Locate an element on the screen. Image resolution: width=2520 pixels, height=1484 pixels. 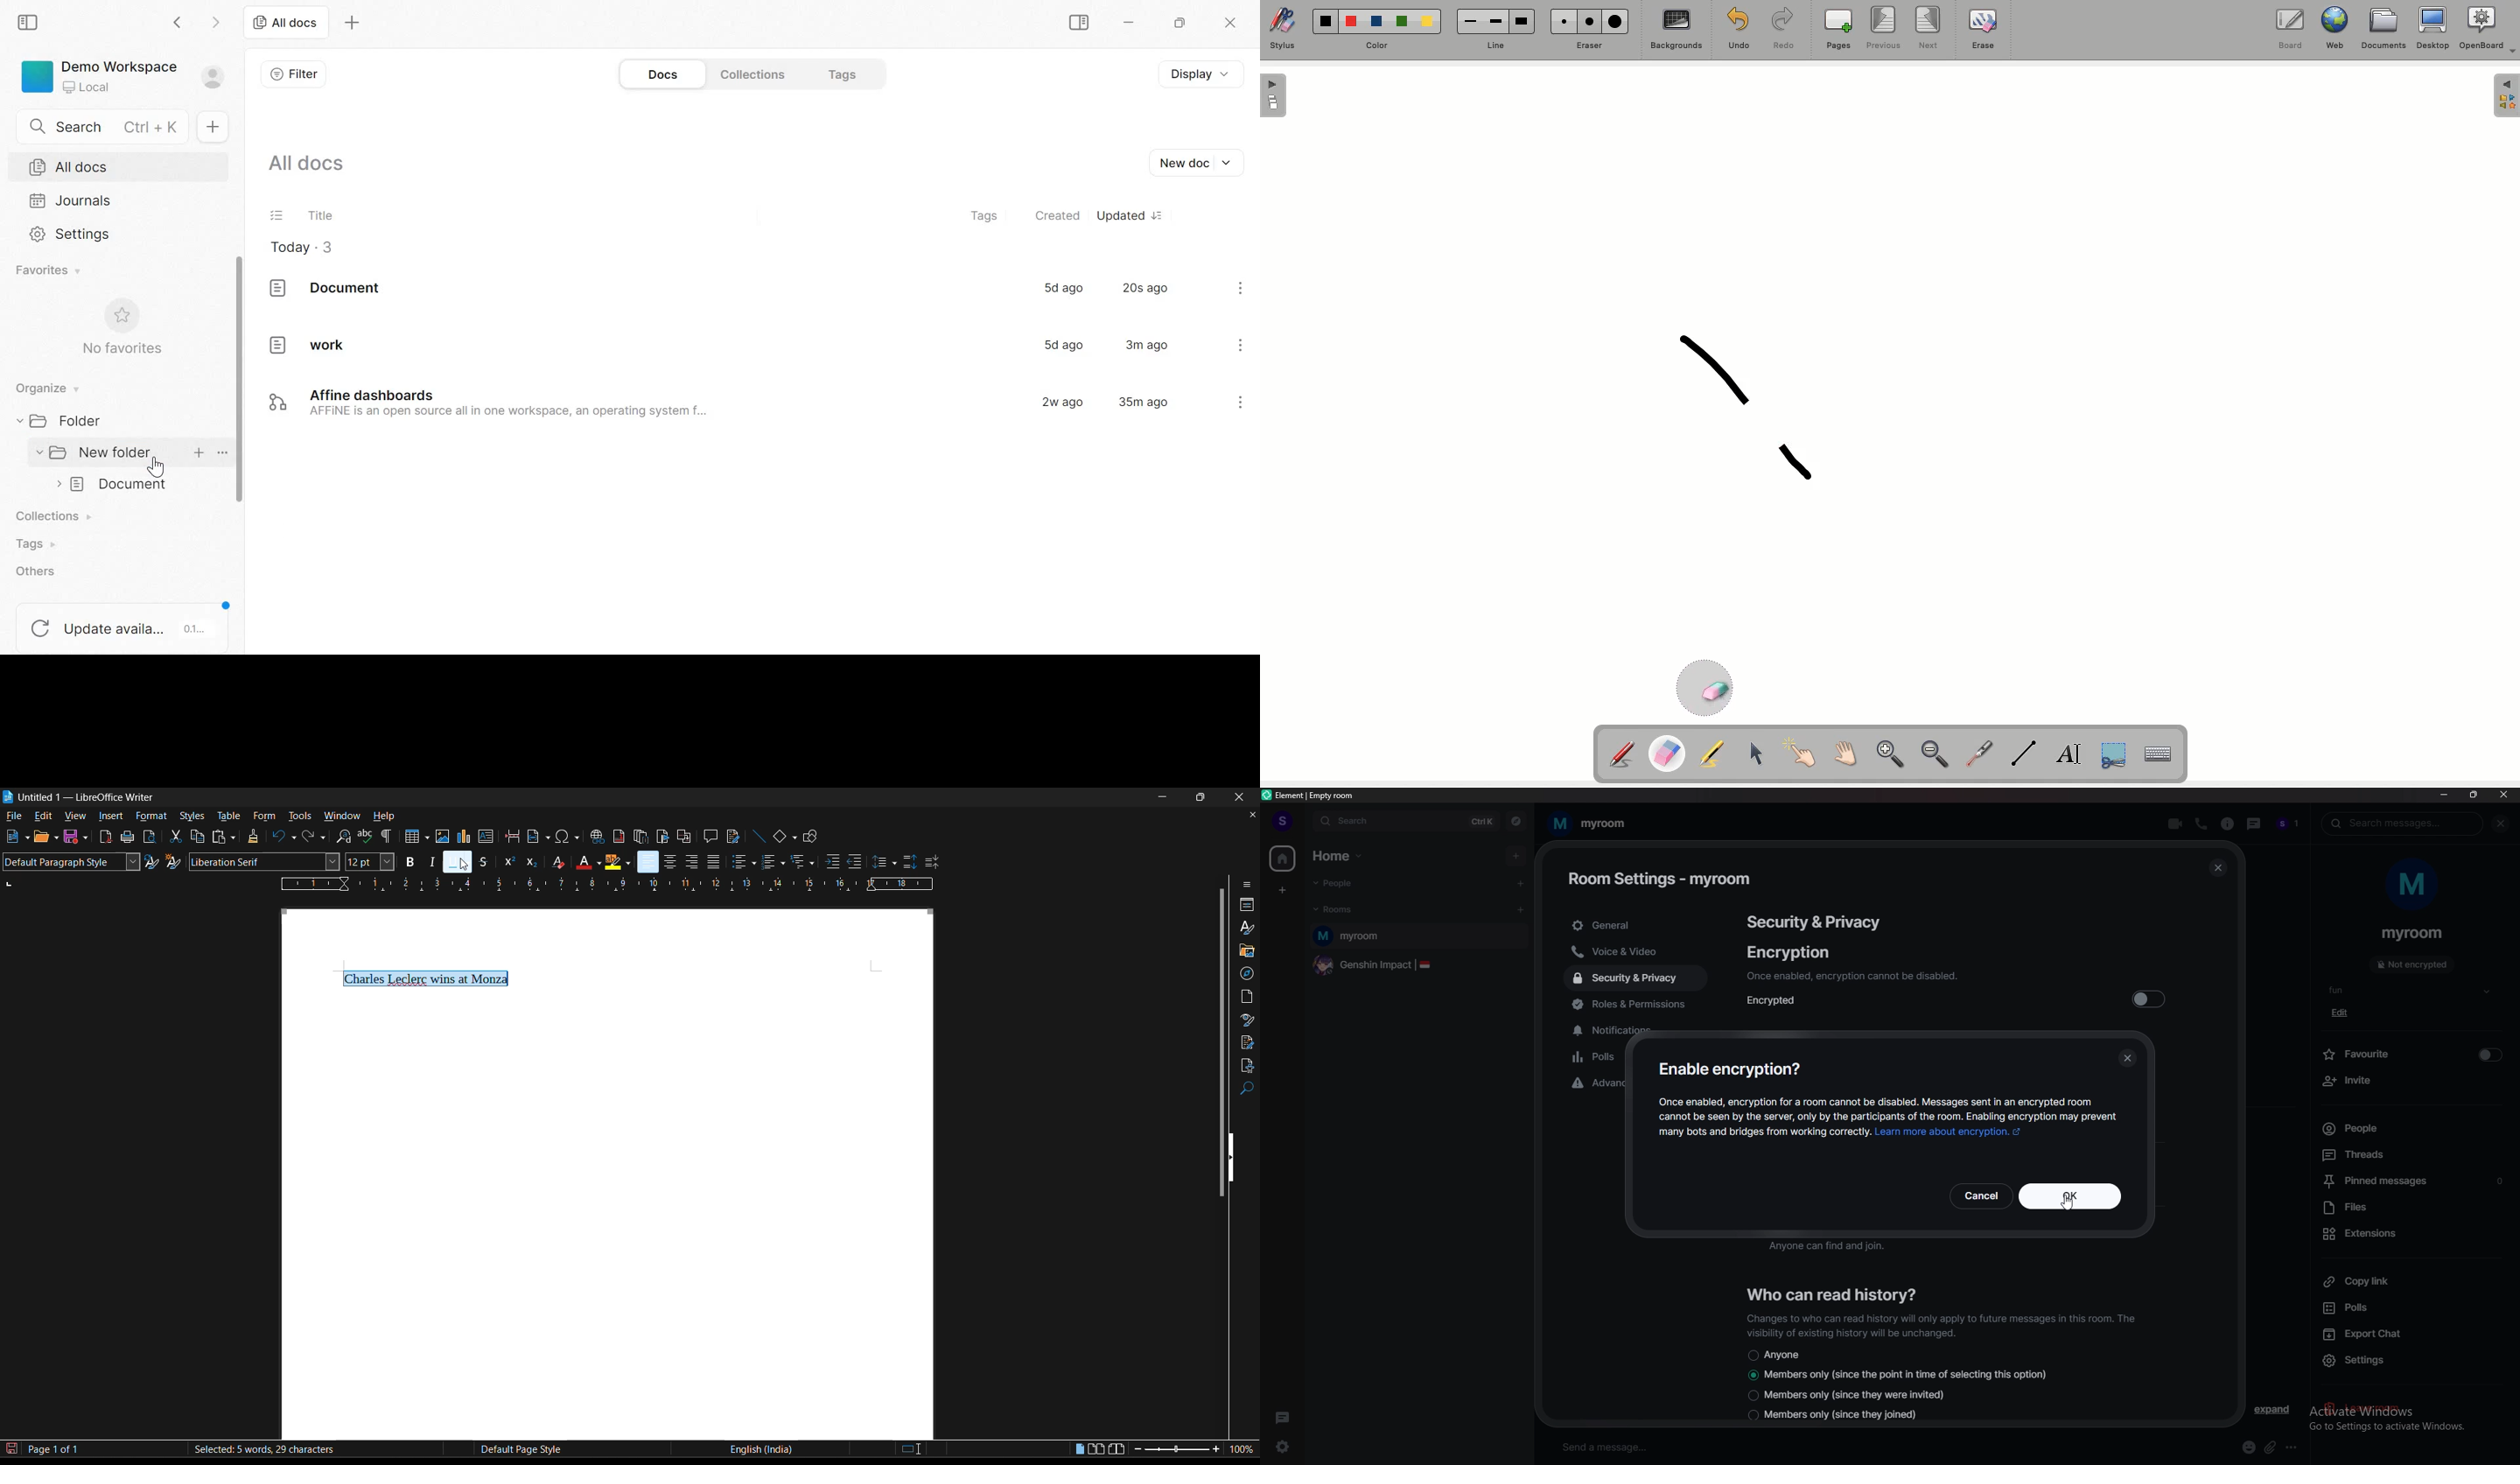
No favorites is located at coordinates (121, 329).